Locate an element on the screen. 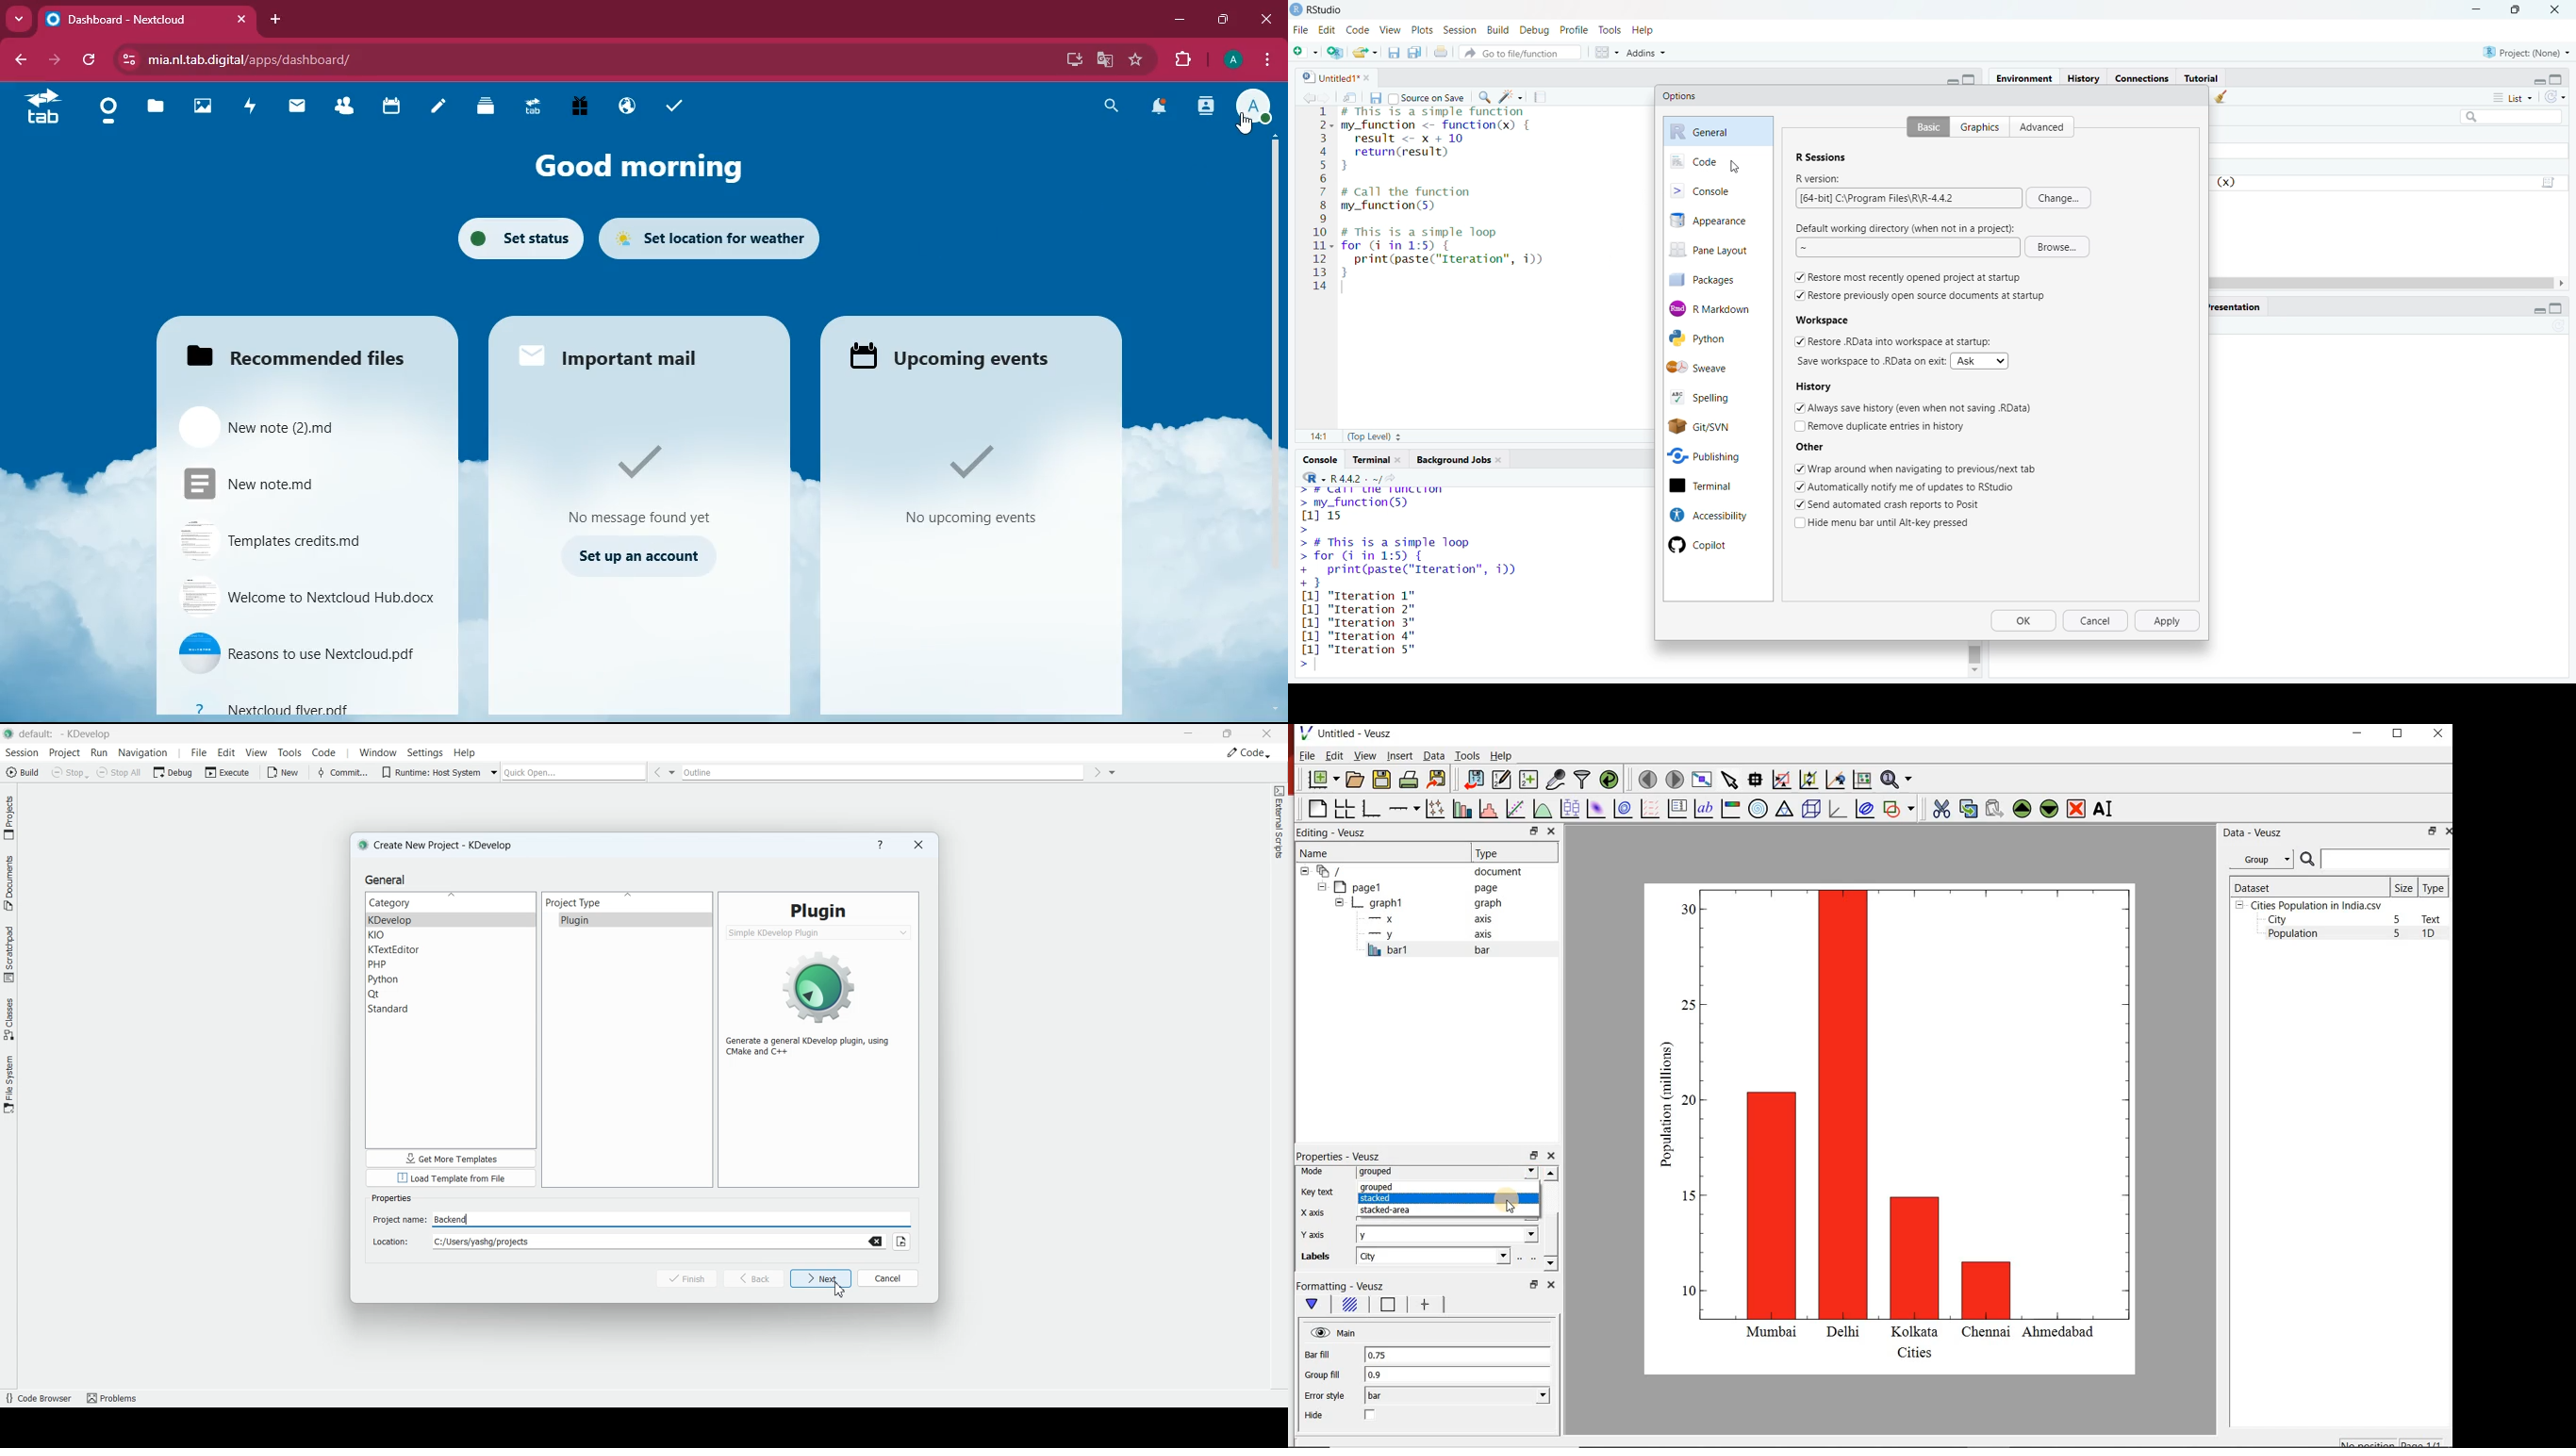 This screenshot has width=2576, height=1456. save current document is located at coordinates (1394, 52).